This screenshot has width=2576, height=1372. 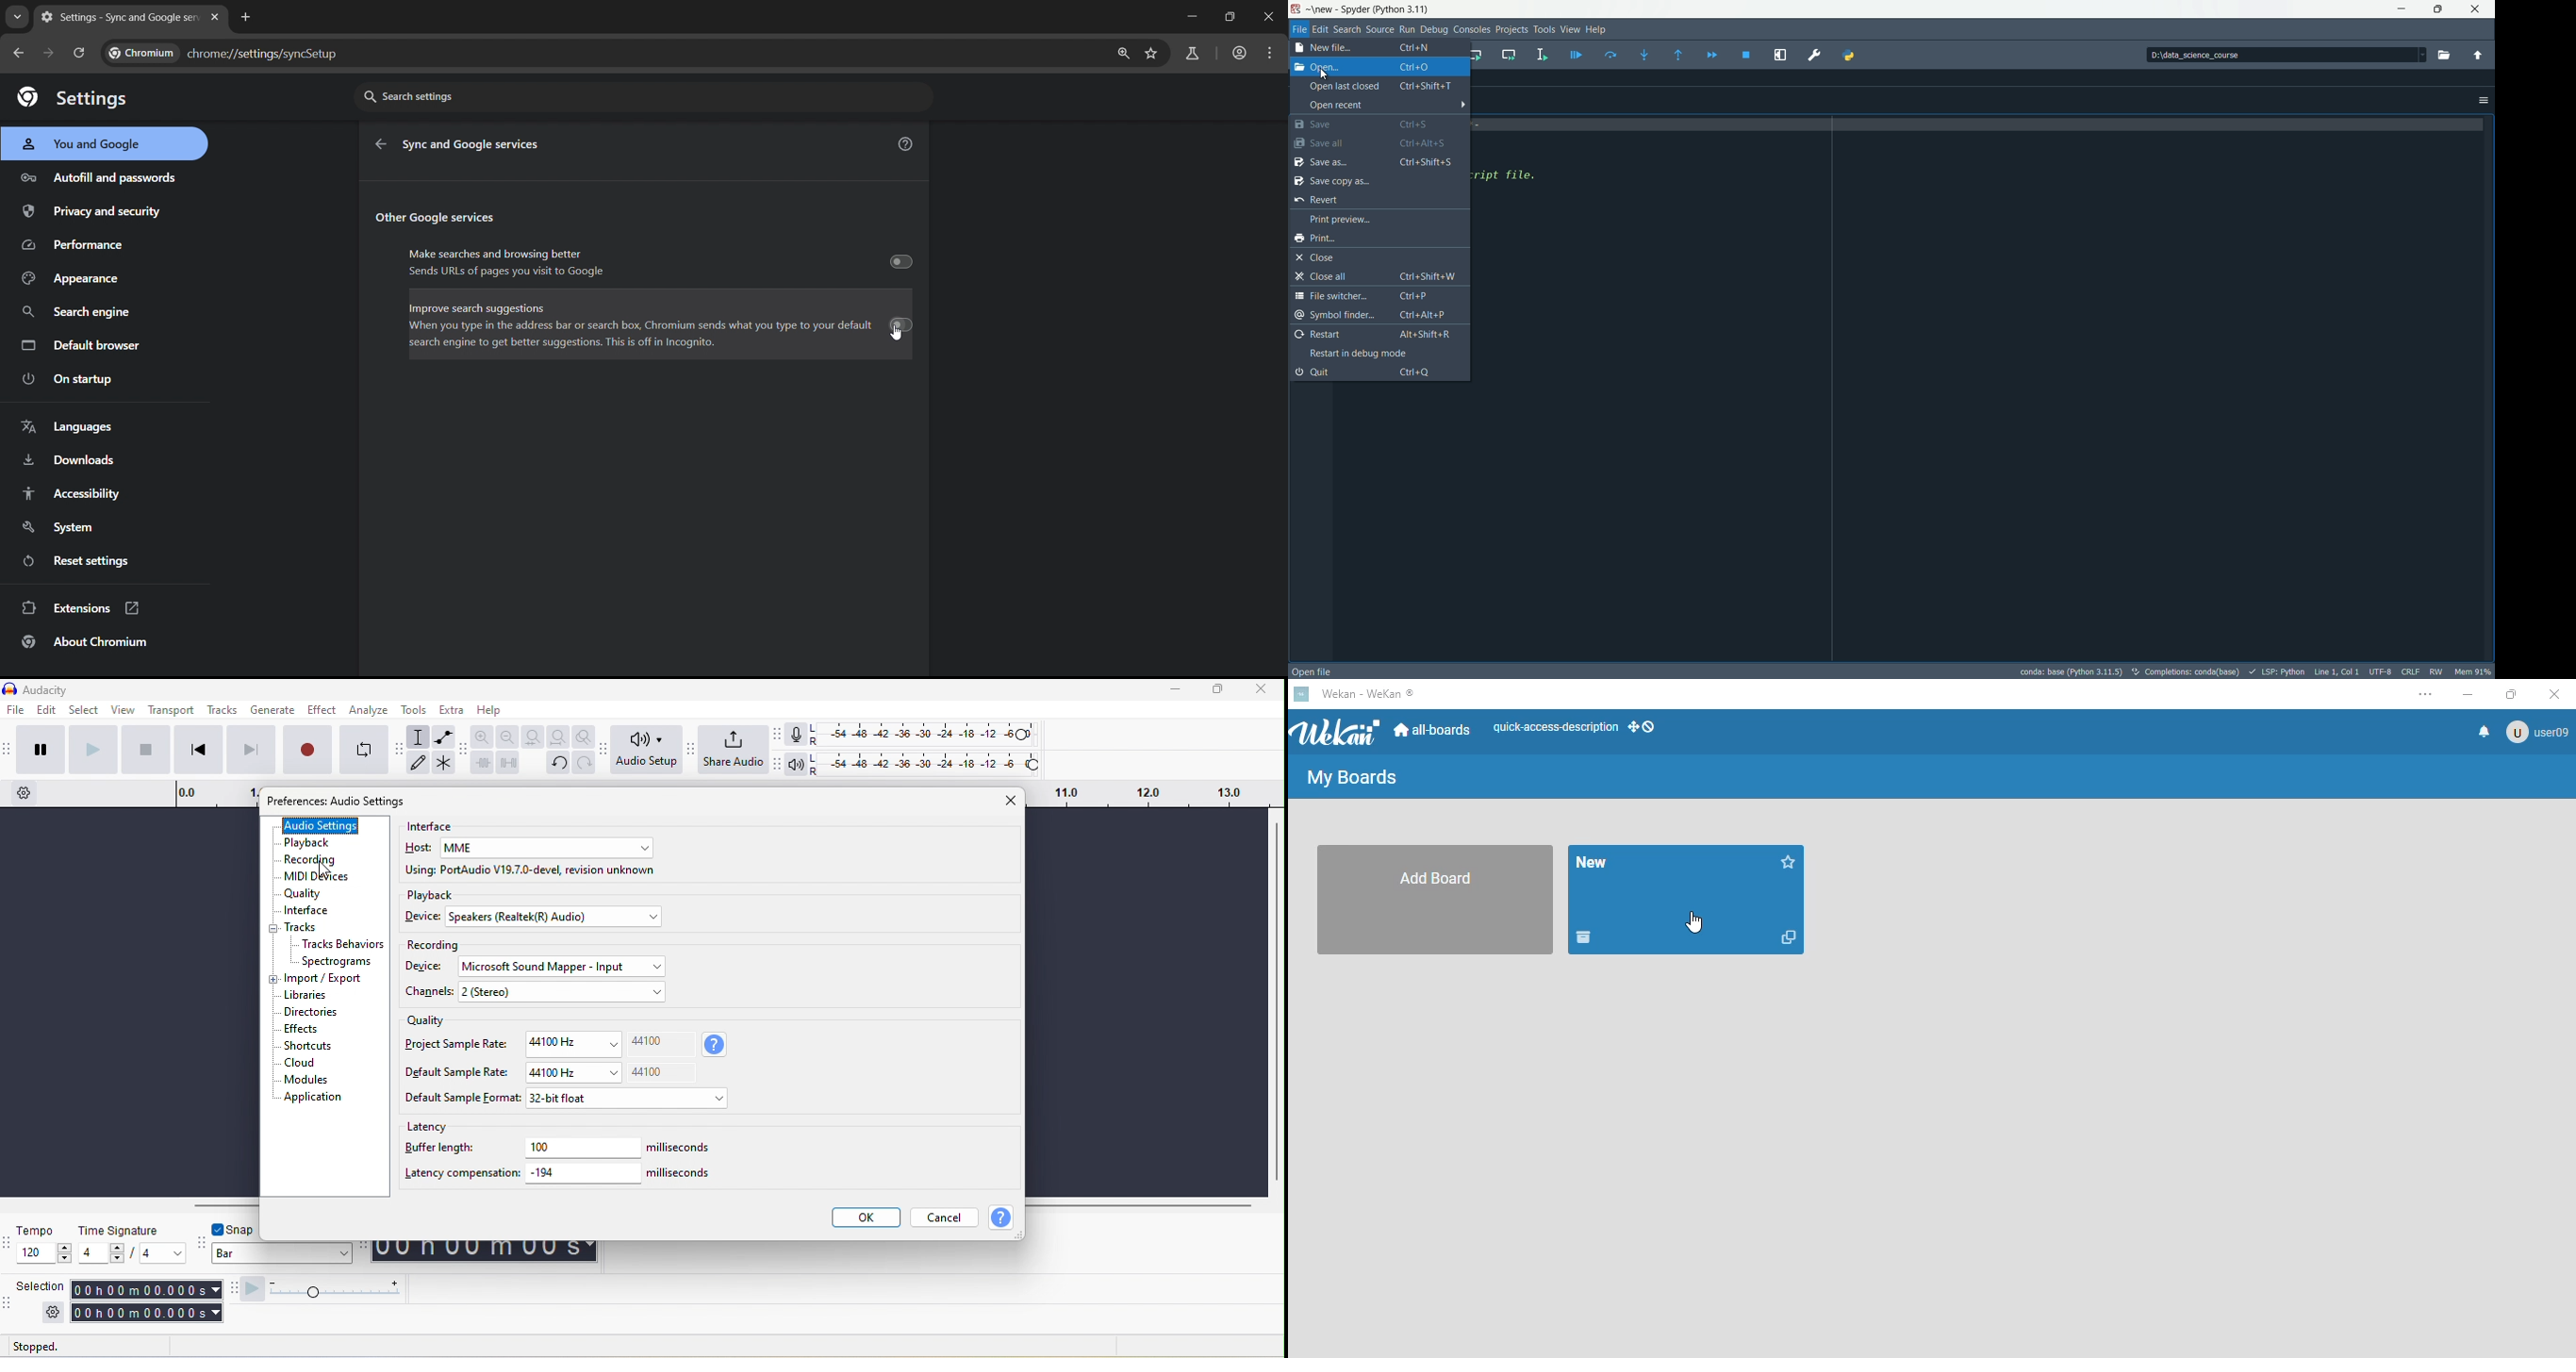 What do you see at coordinates (558, 97) in the screenshot?
I see `search settings` at bounding box center [558, 97].